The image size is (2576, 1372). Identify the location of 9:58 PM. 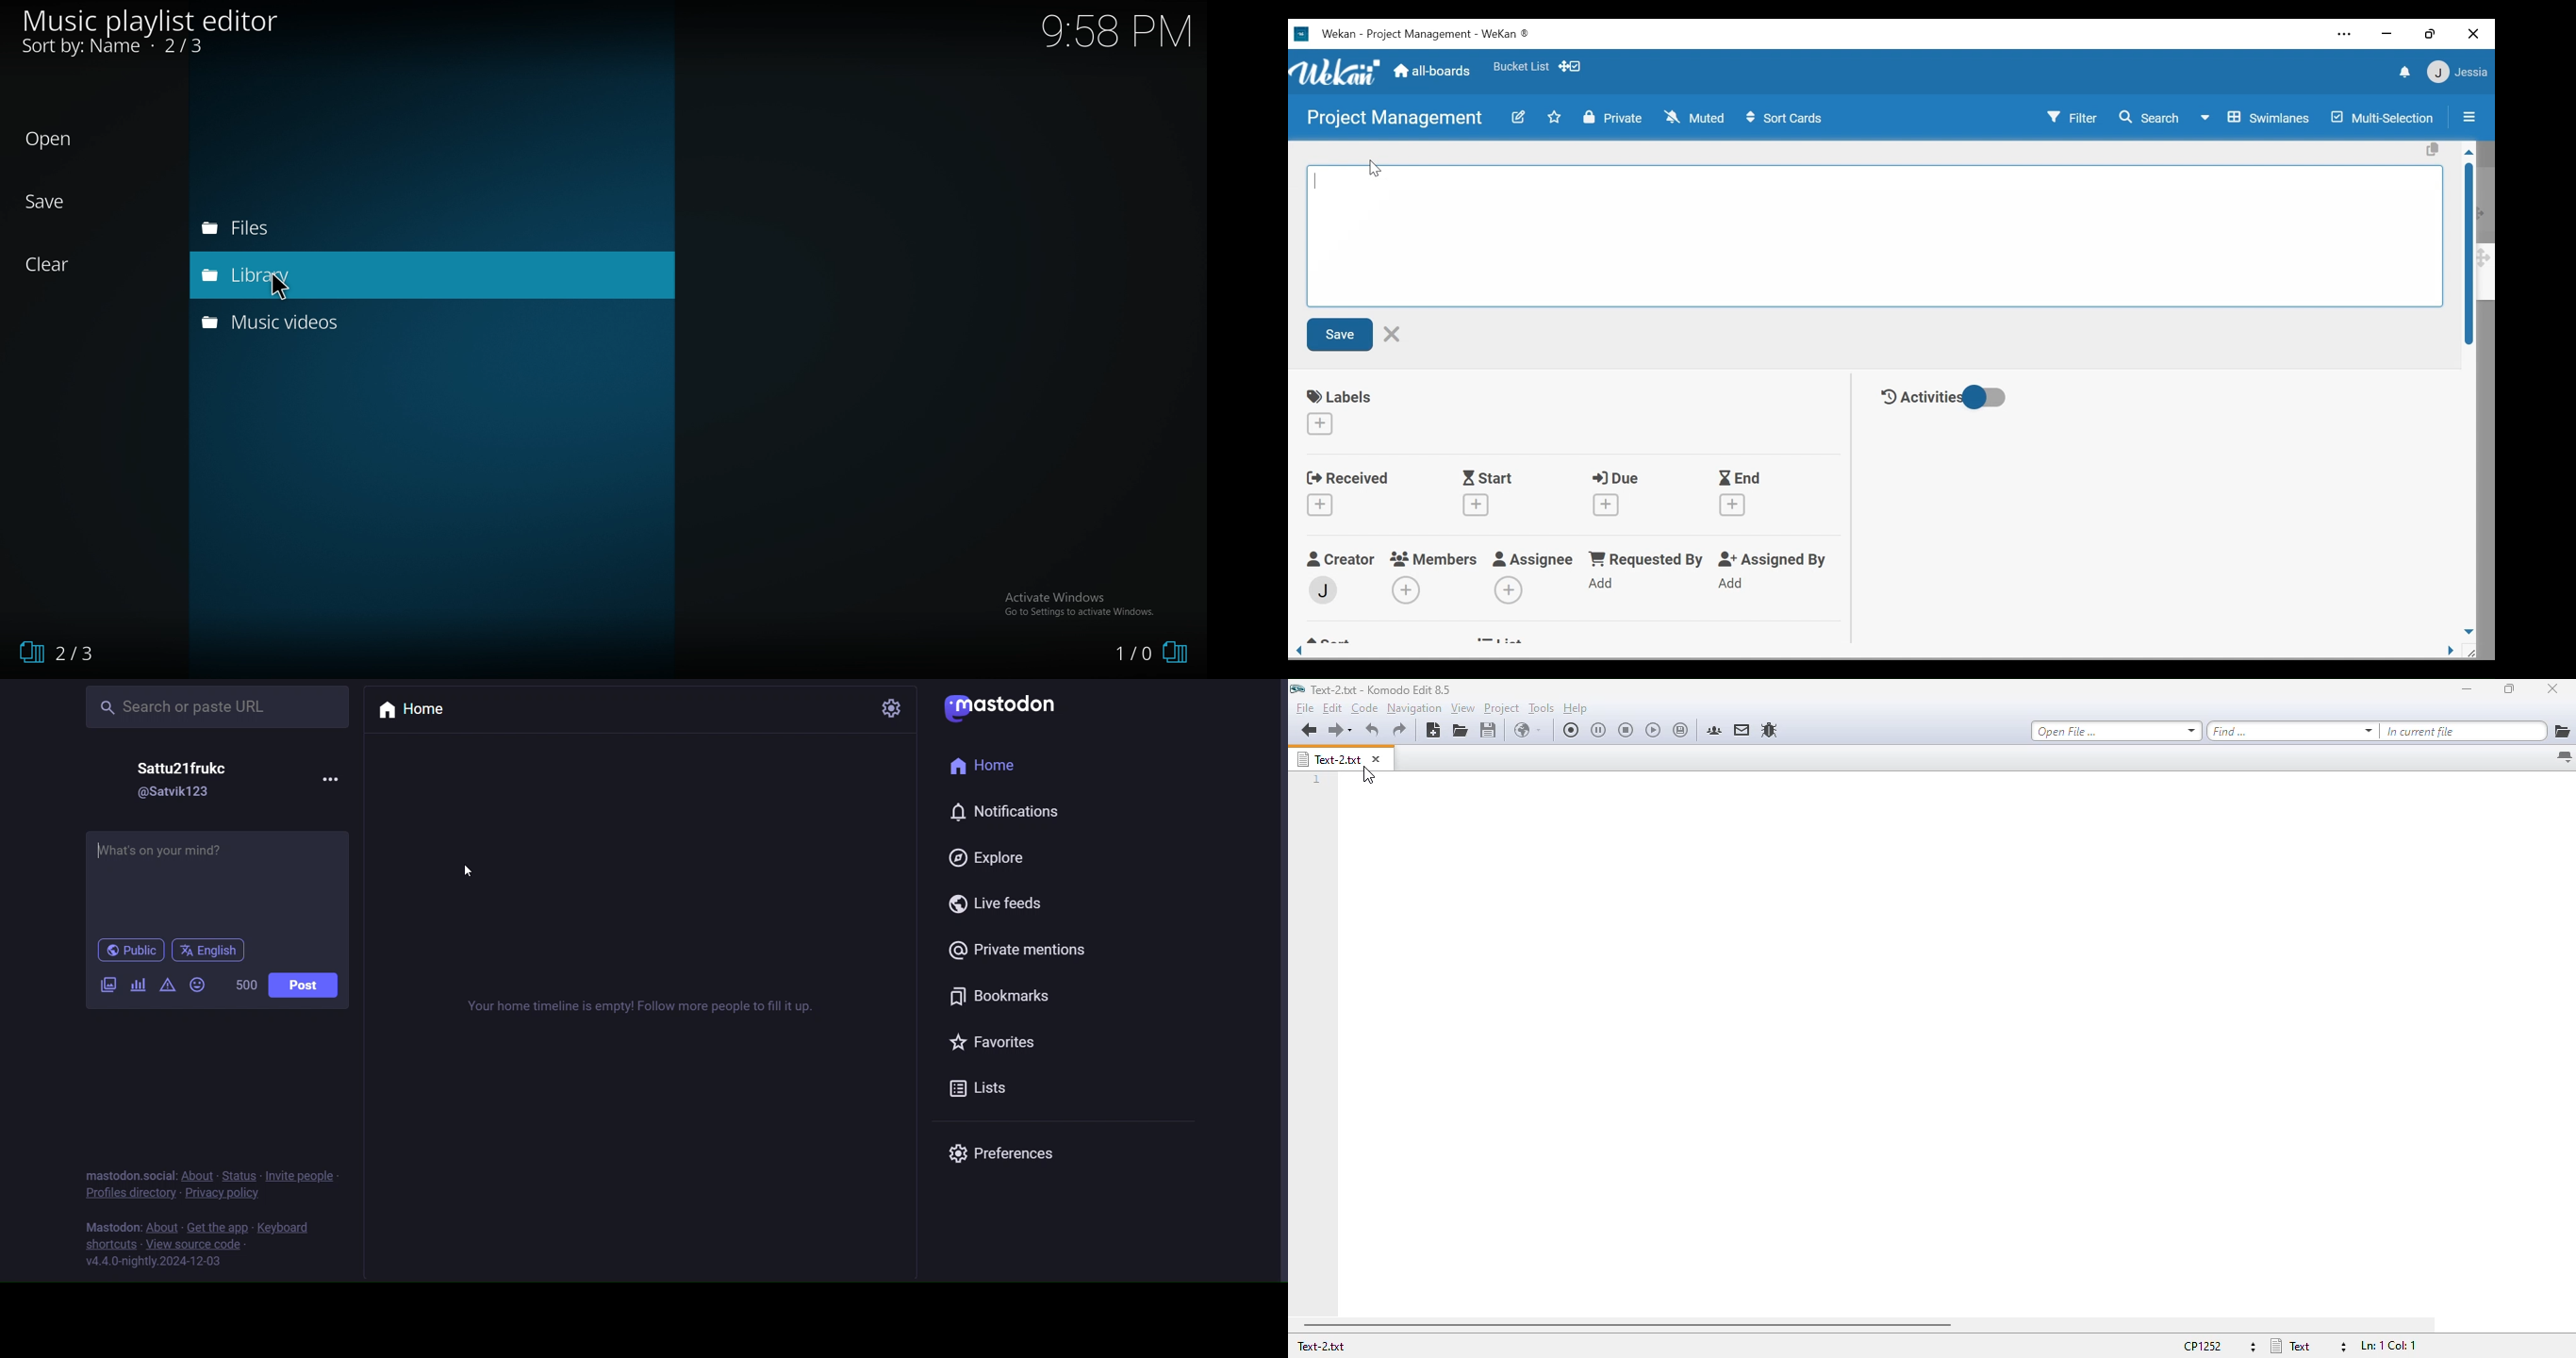
(1118, 31).